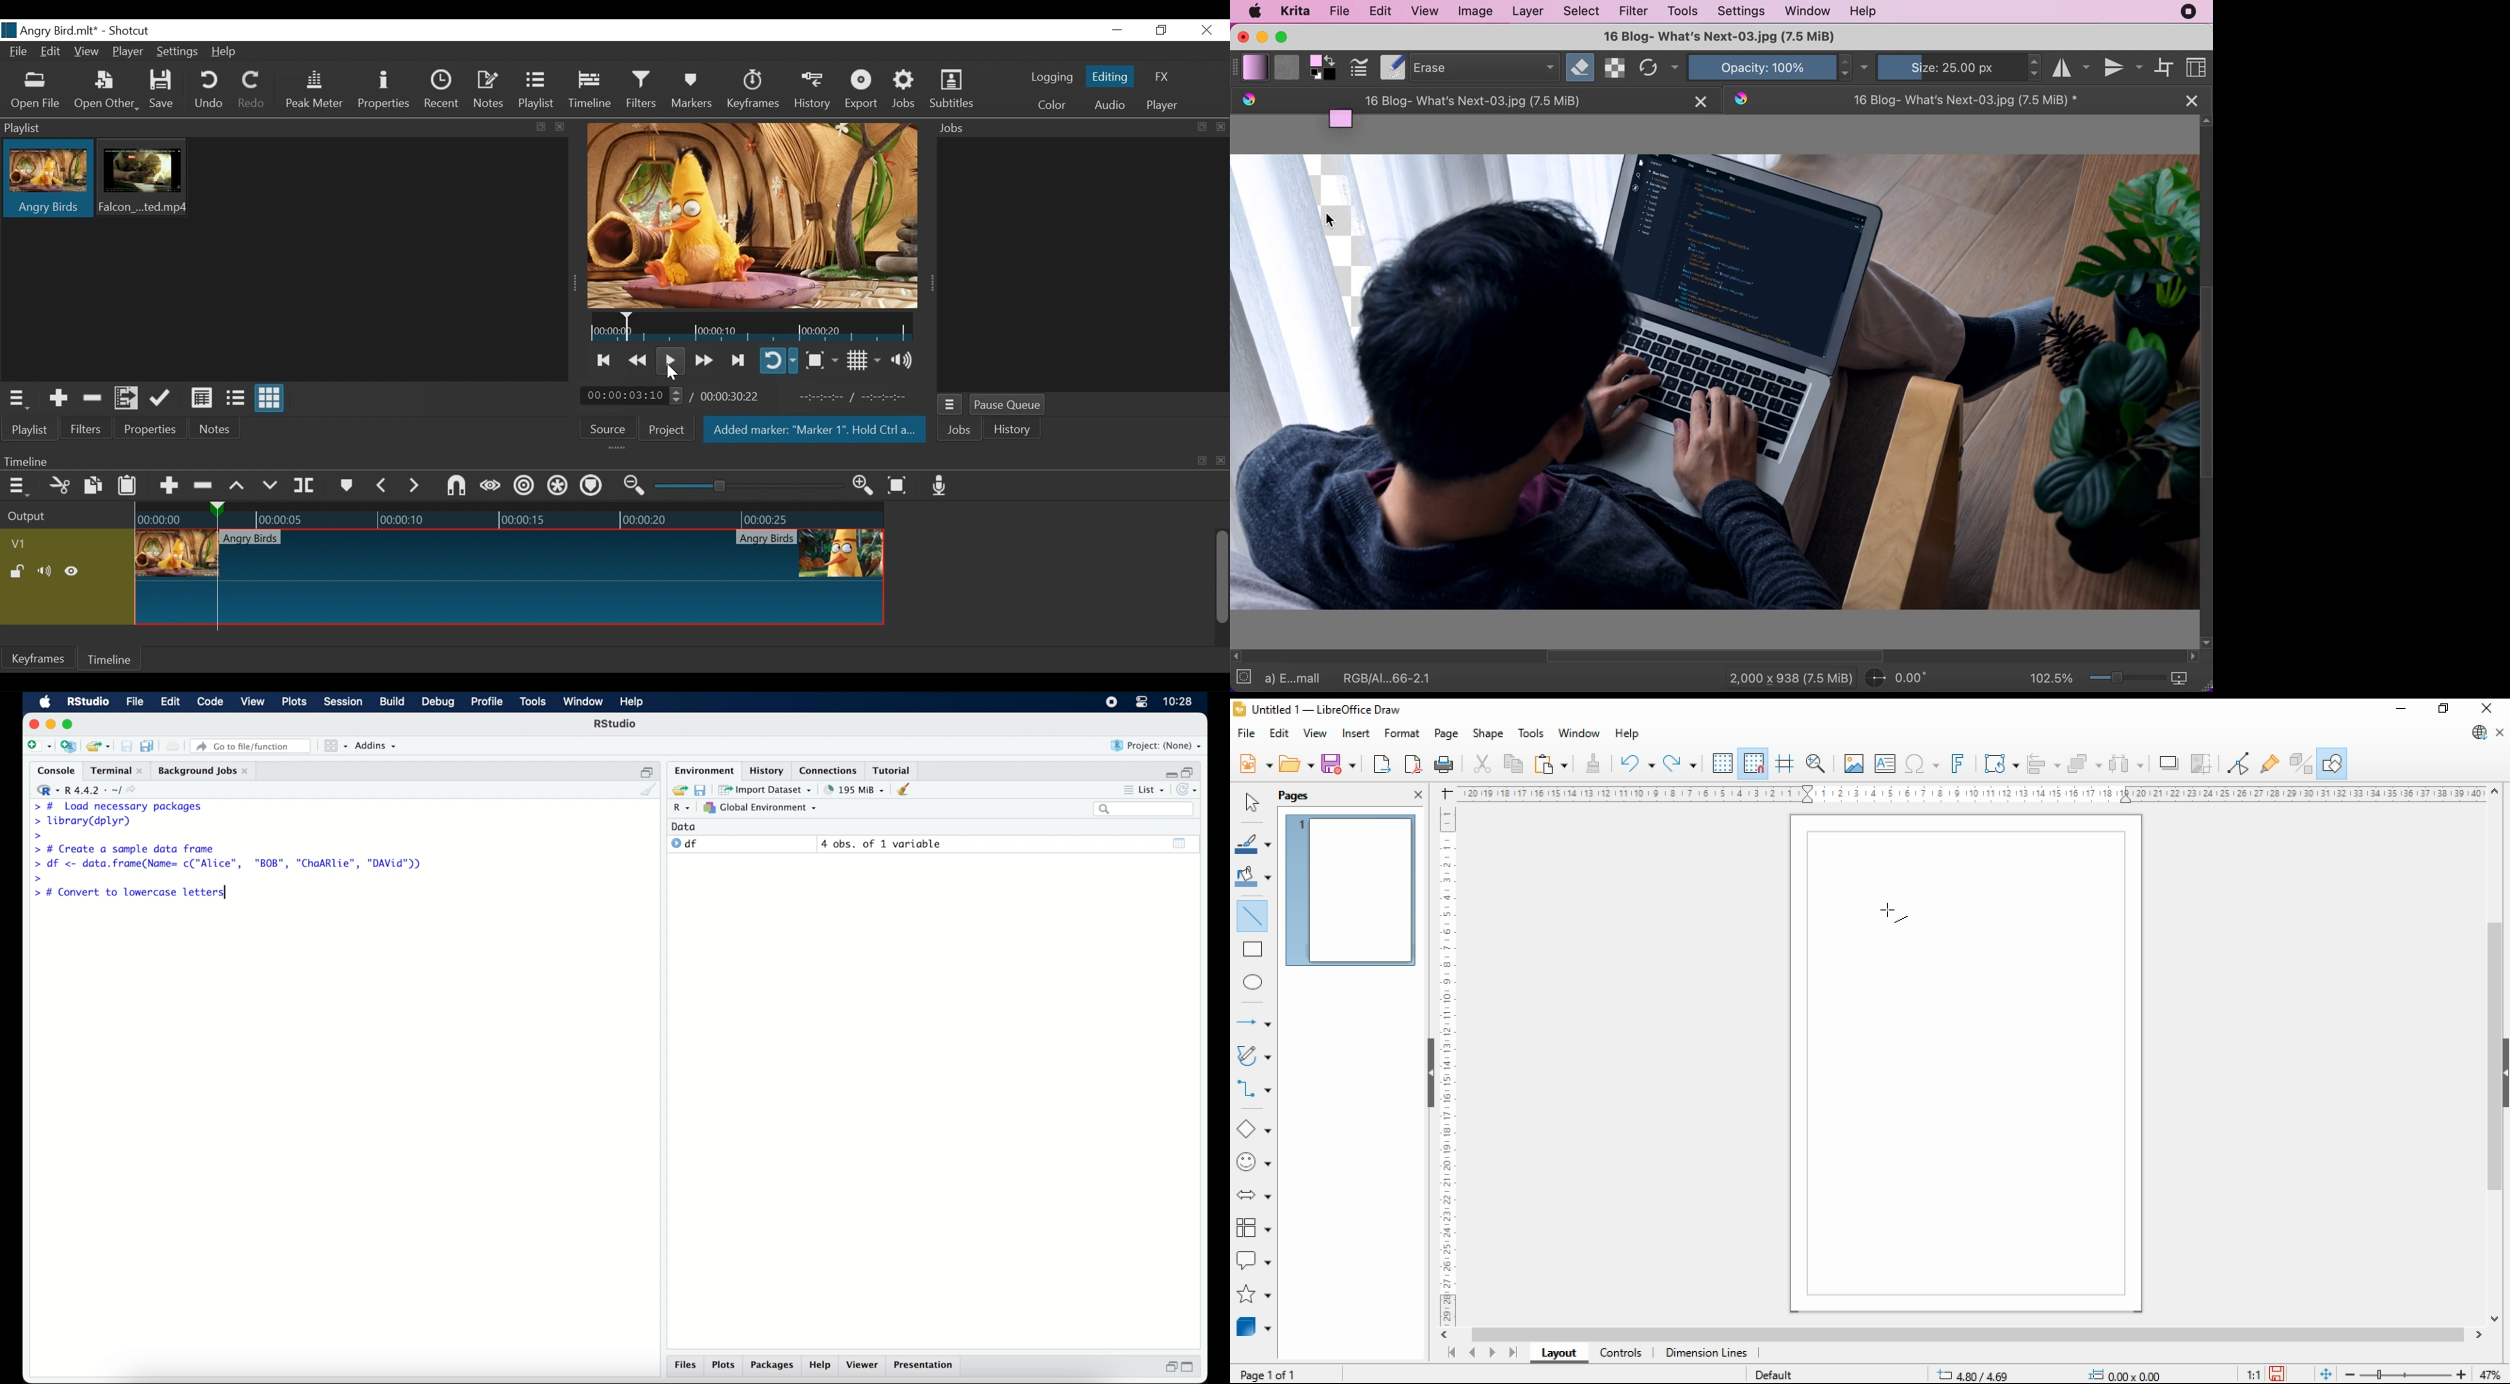  I want to click on 2,000 x 938(7.5 MiB), so click(1786, 677).